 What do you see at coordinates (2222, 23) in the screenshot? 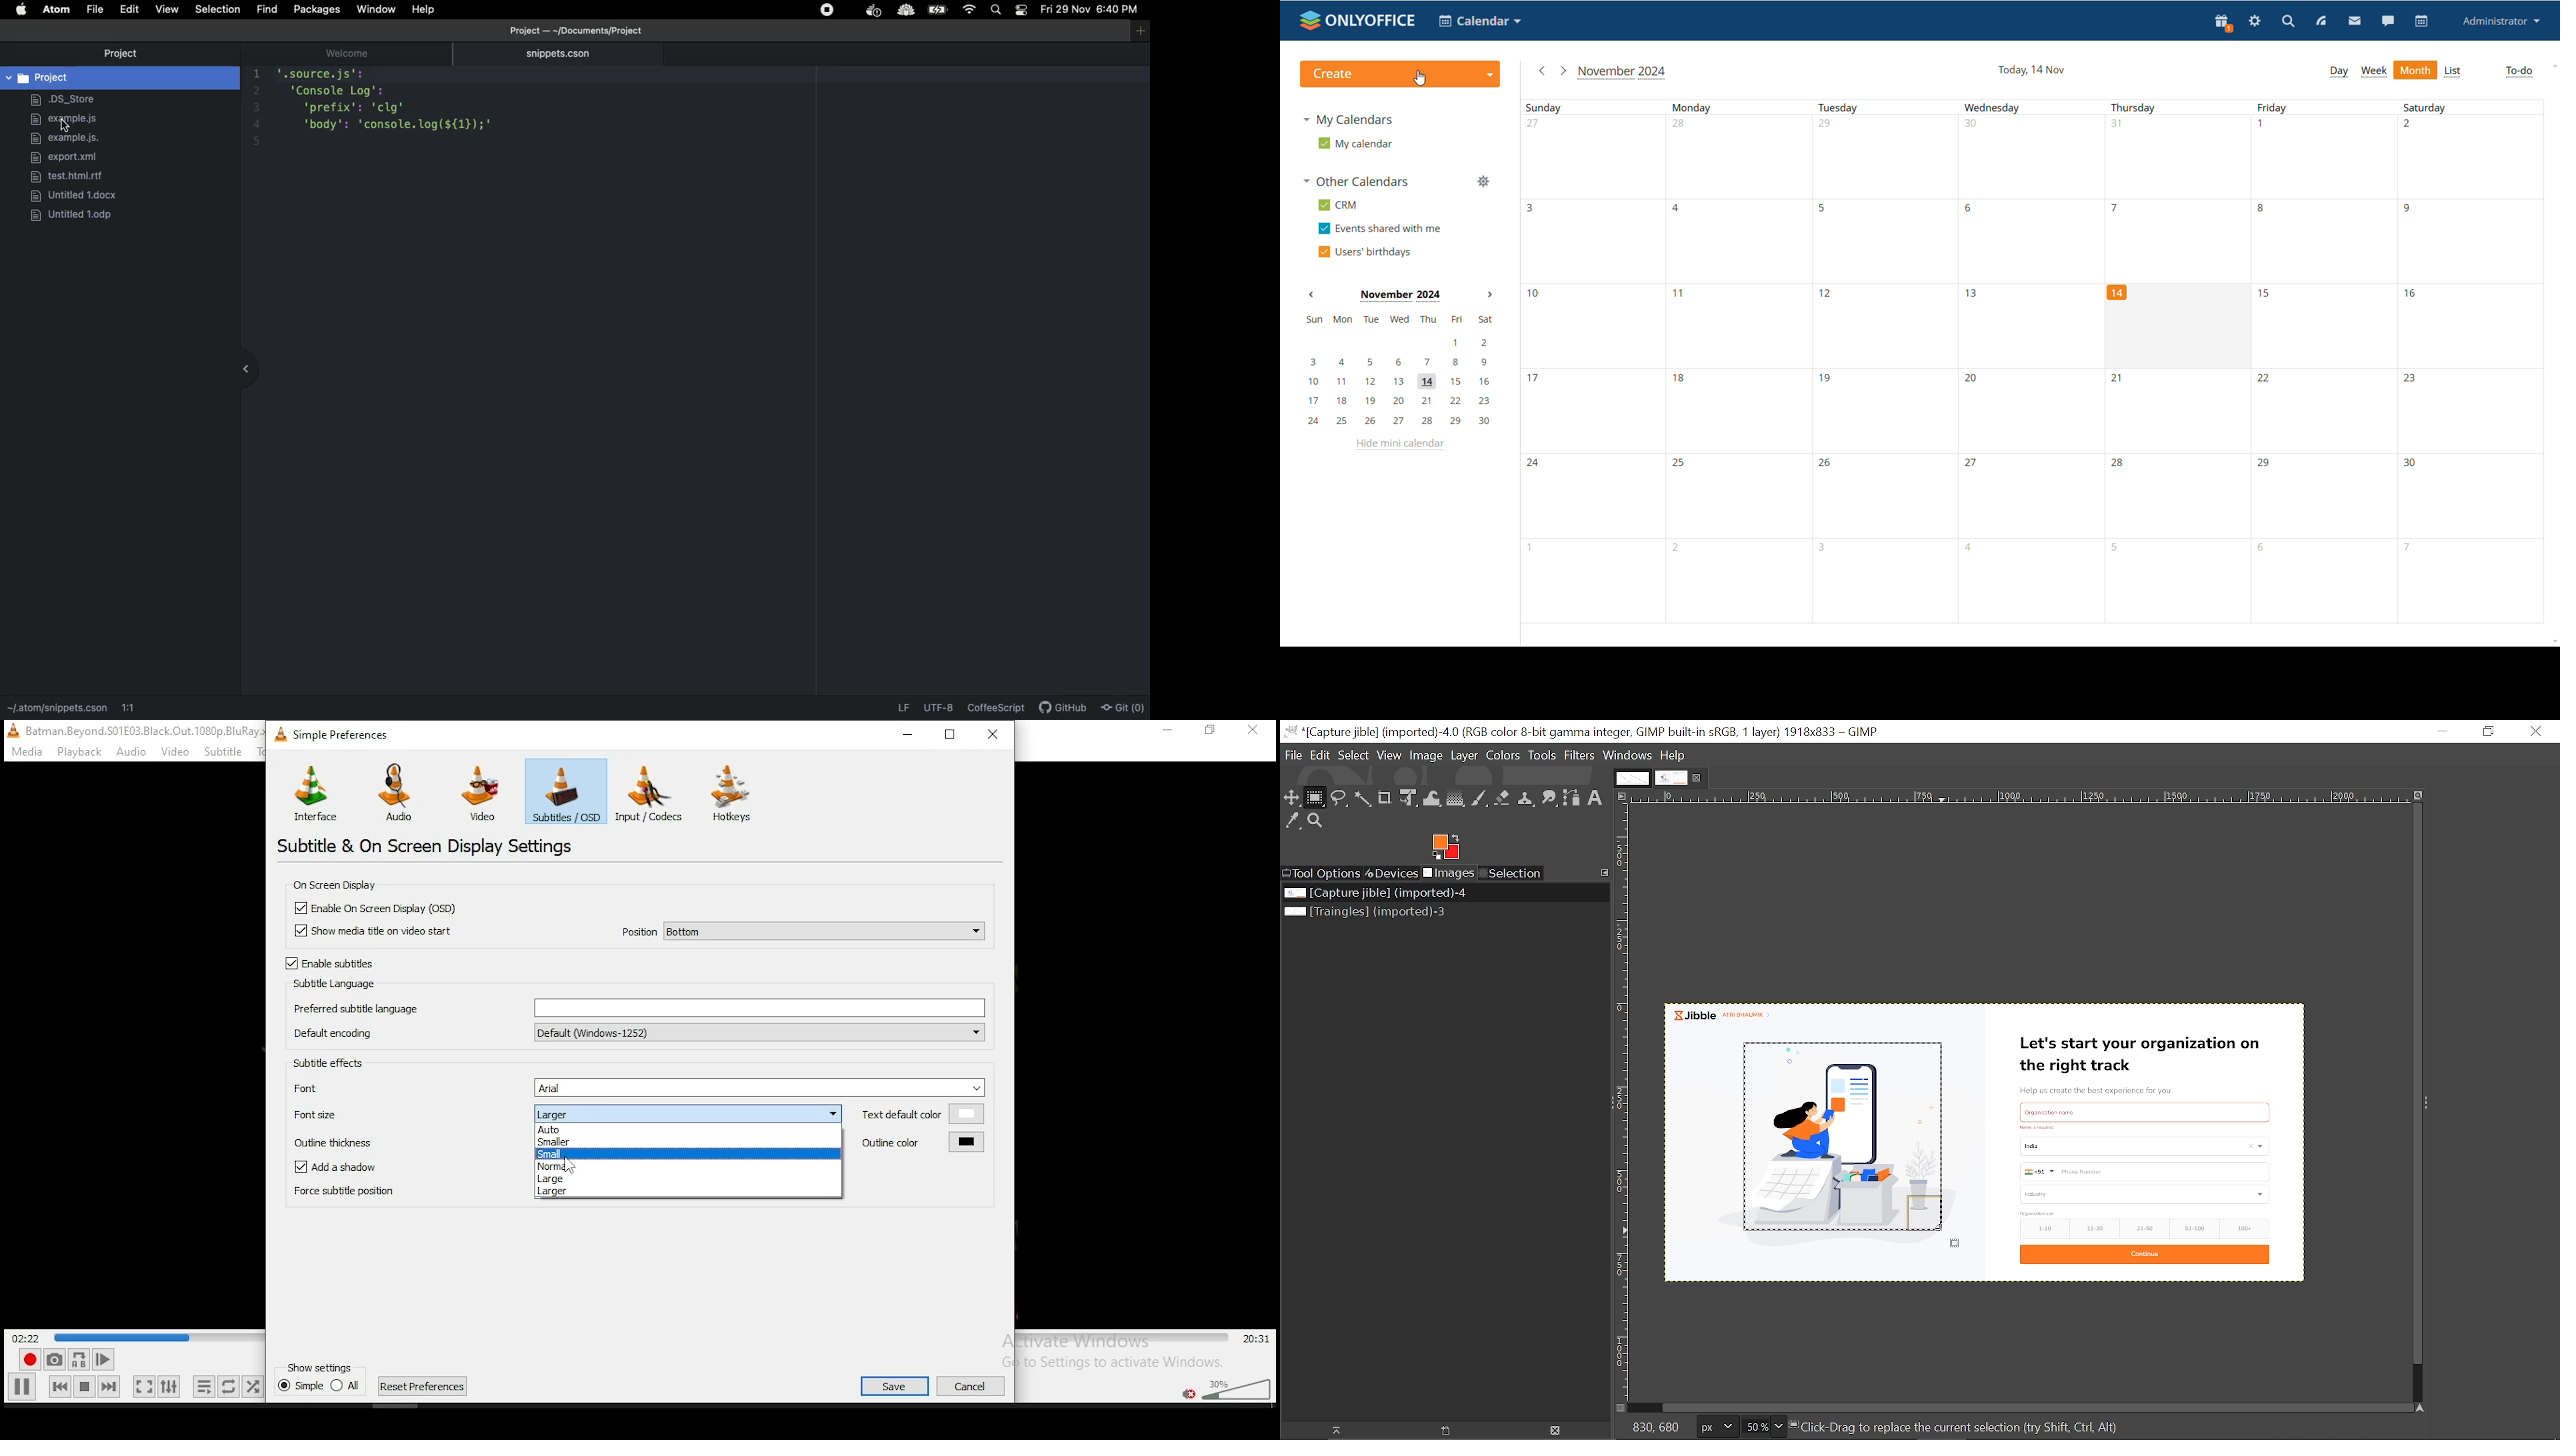
I see `present` at bounding box center [2222, 23].